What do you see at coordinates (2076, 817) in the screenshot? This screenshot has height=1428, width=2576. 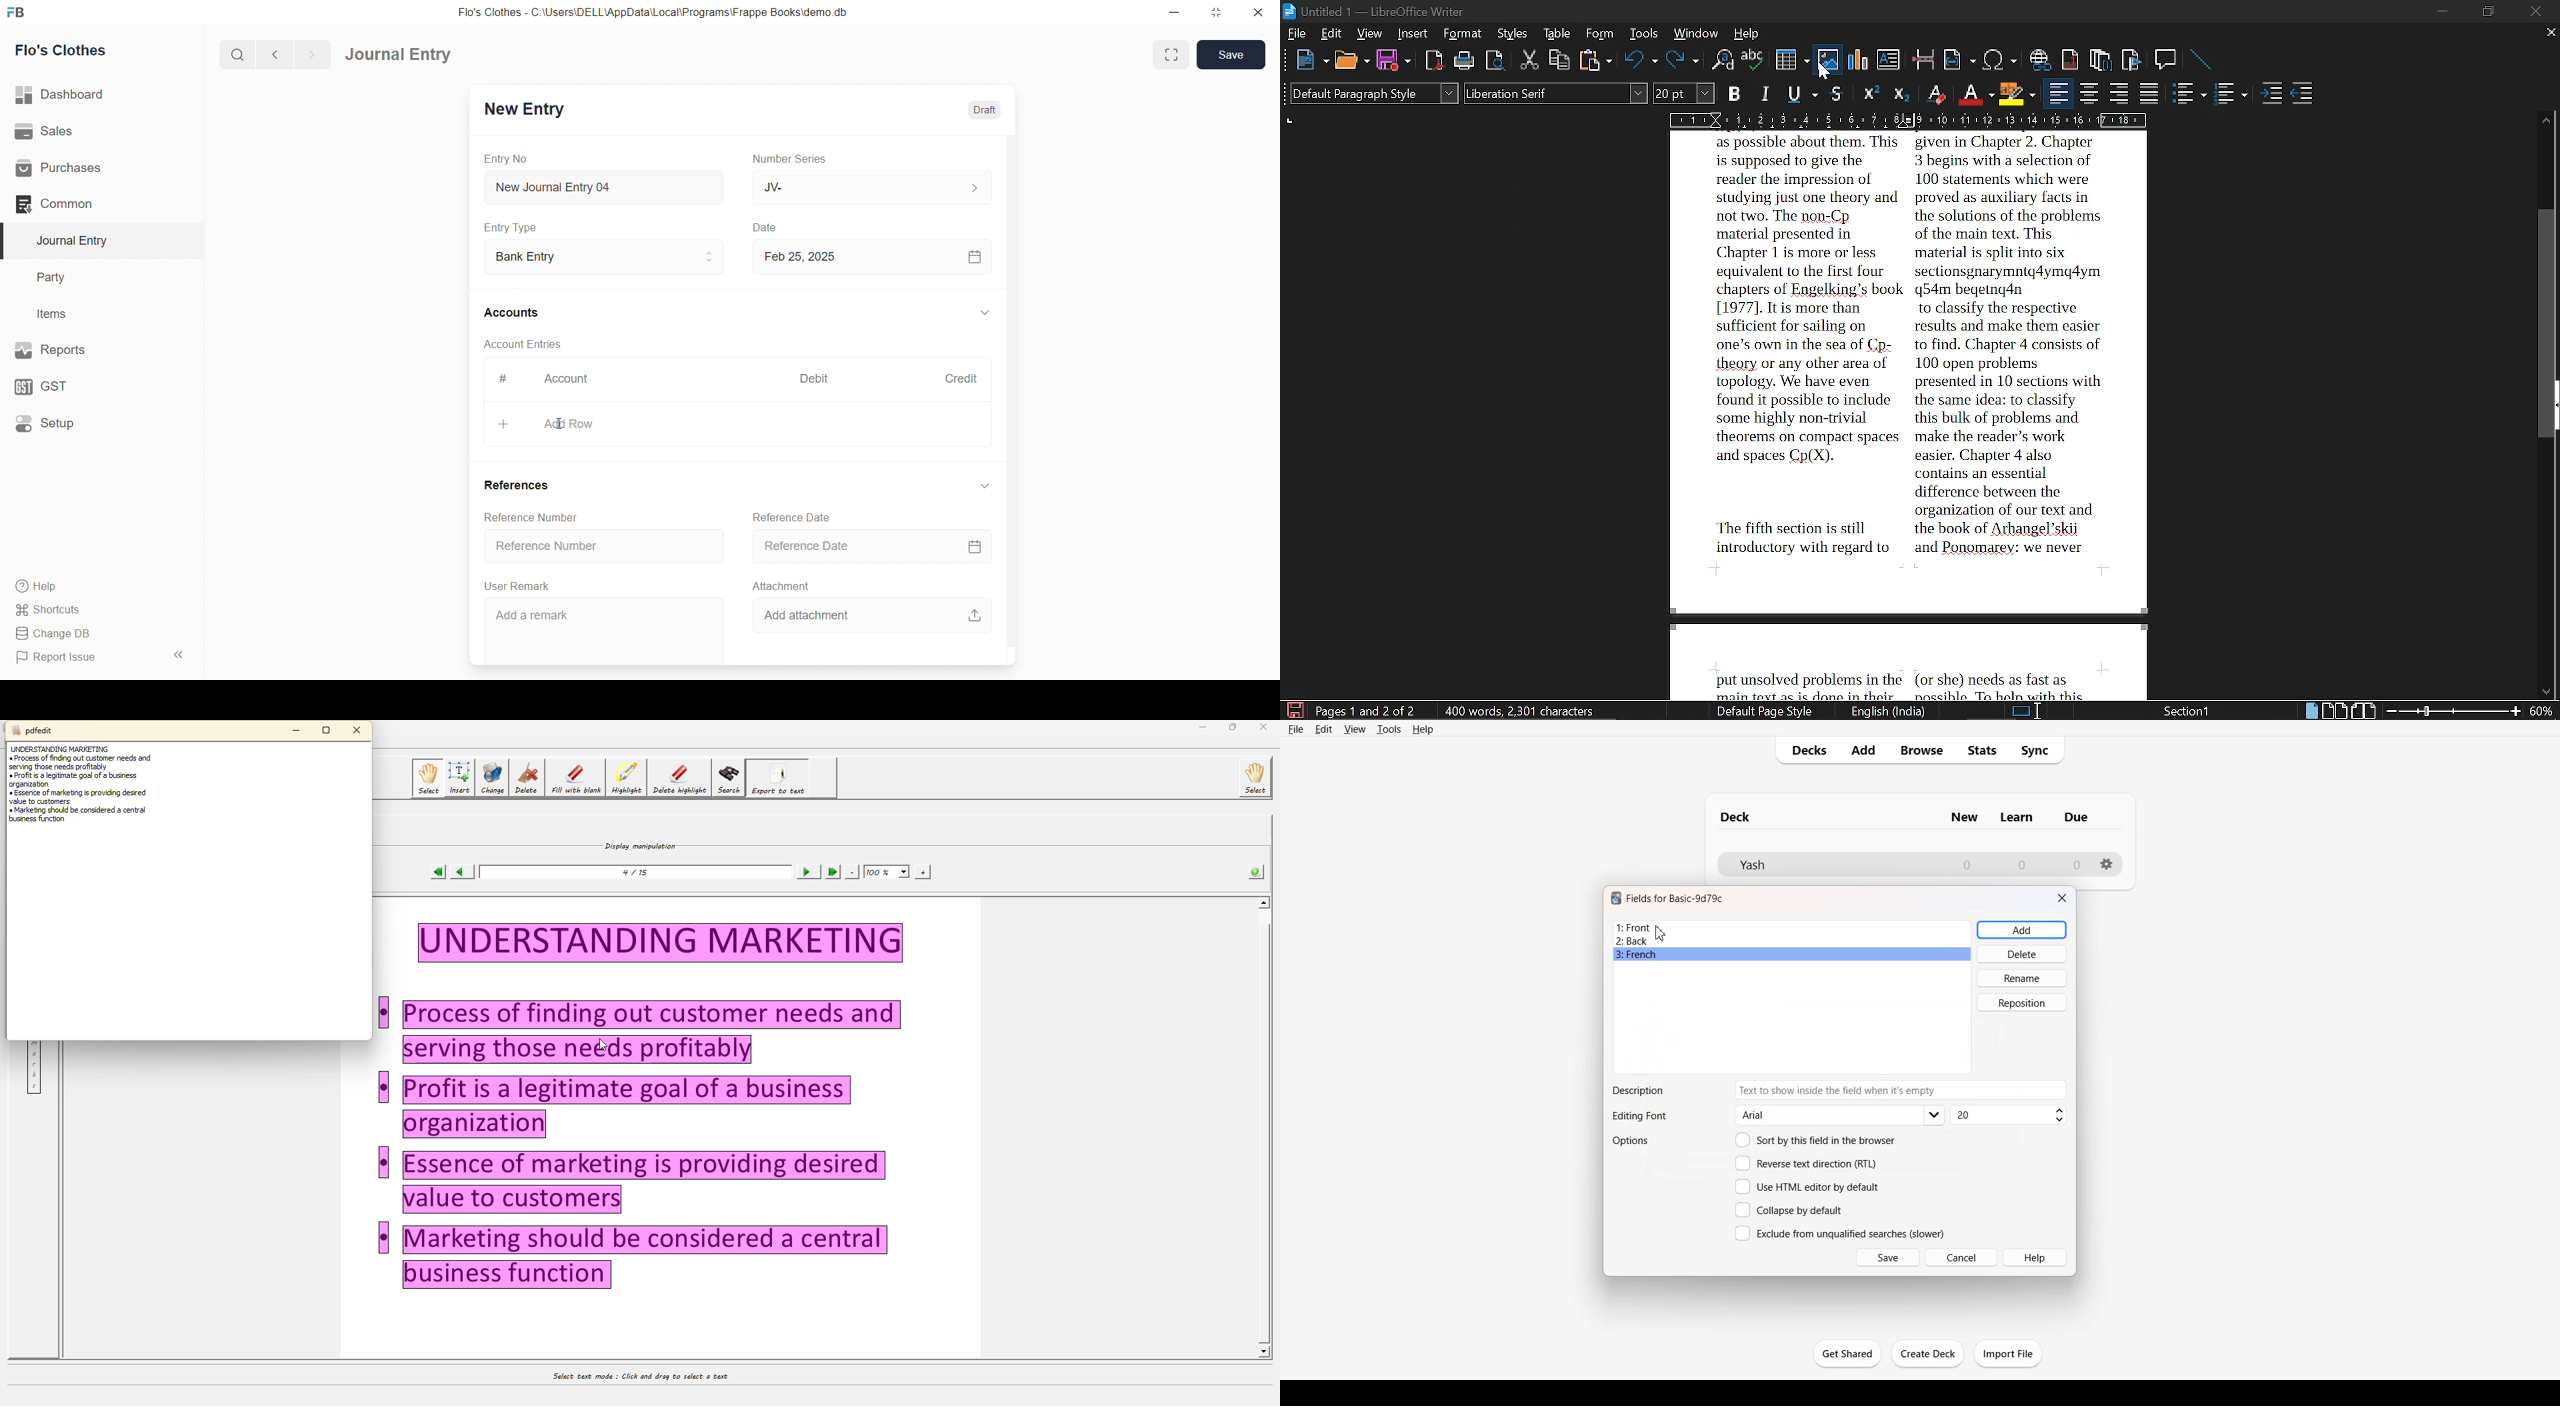 I see `Column name` at bounding box center [2076, 817].